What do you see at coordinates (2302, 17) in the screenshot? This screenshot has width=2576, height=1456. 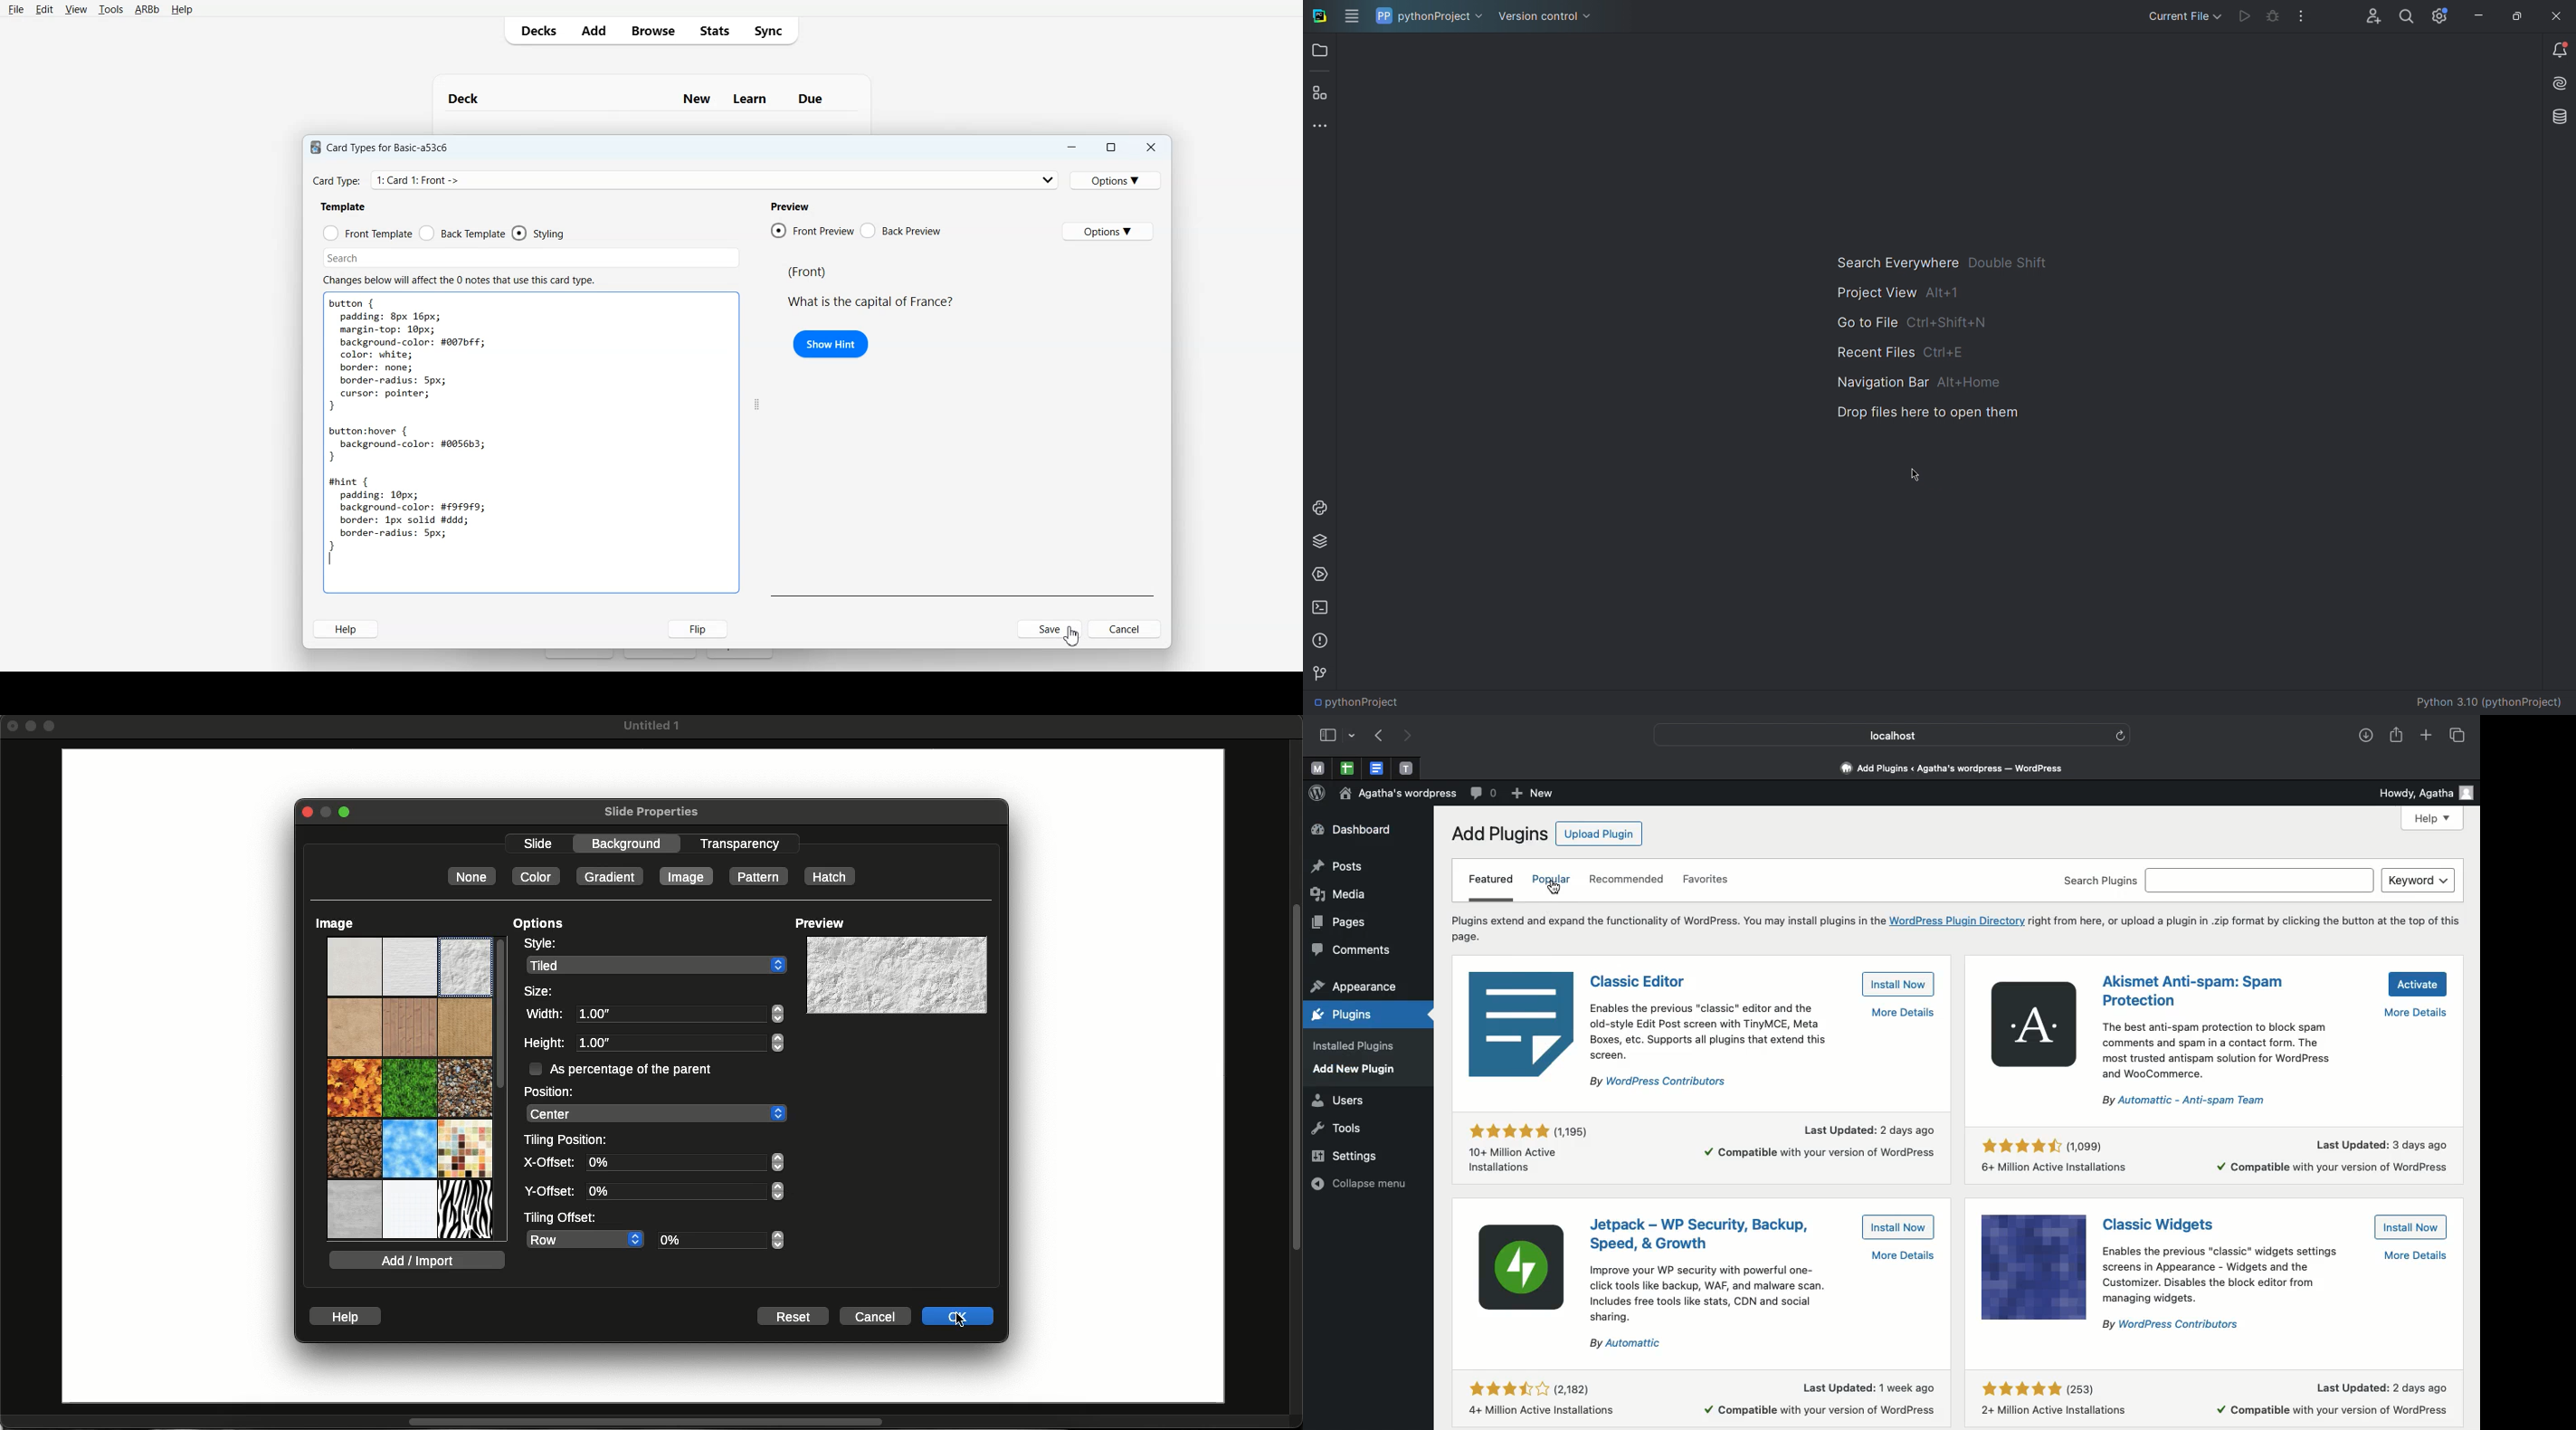 I see `more` at bounding box center [2302, 17].